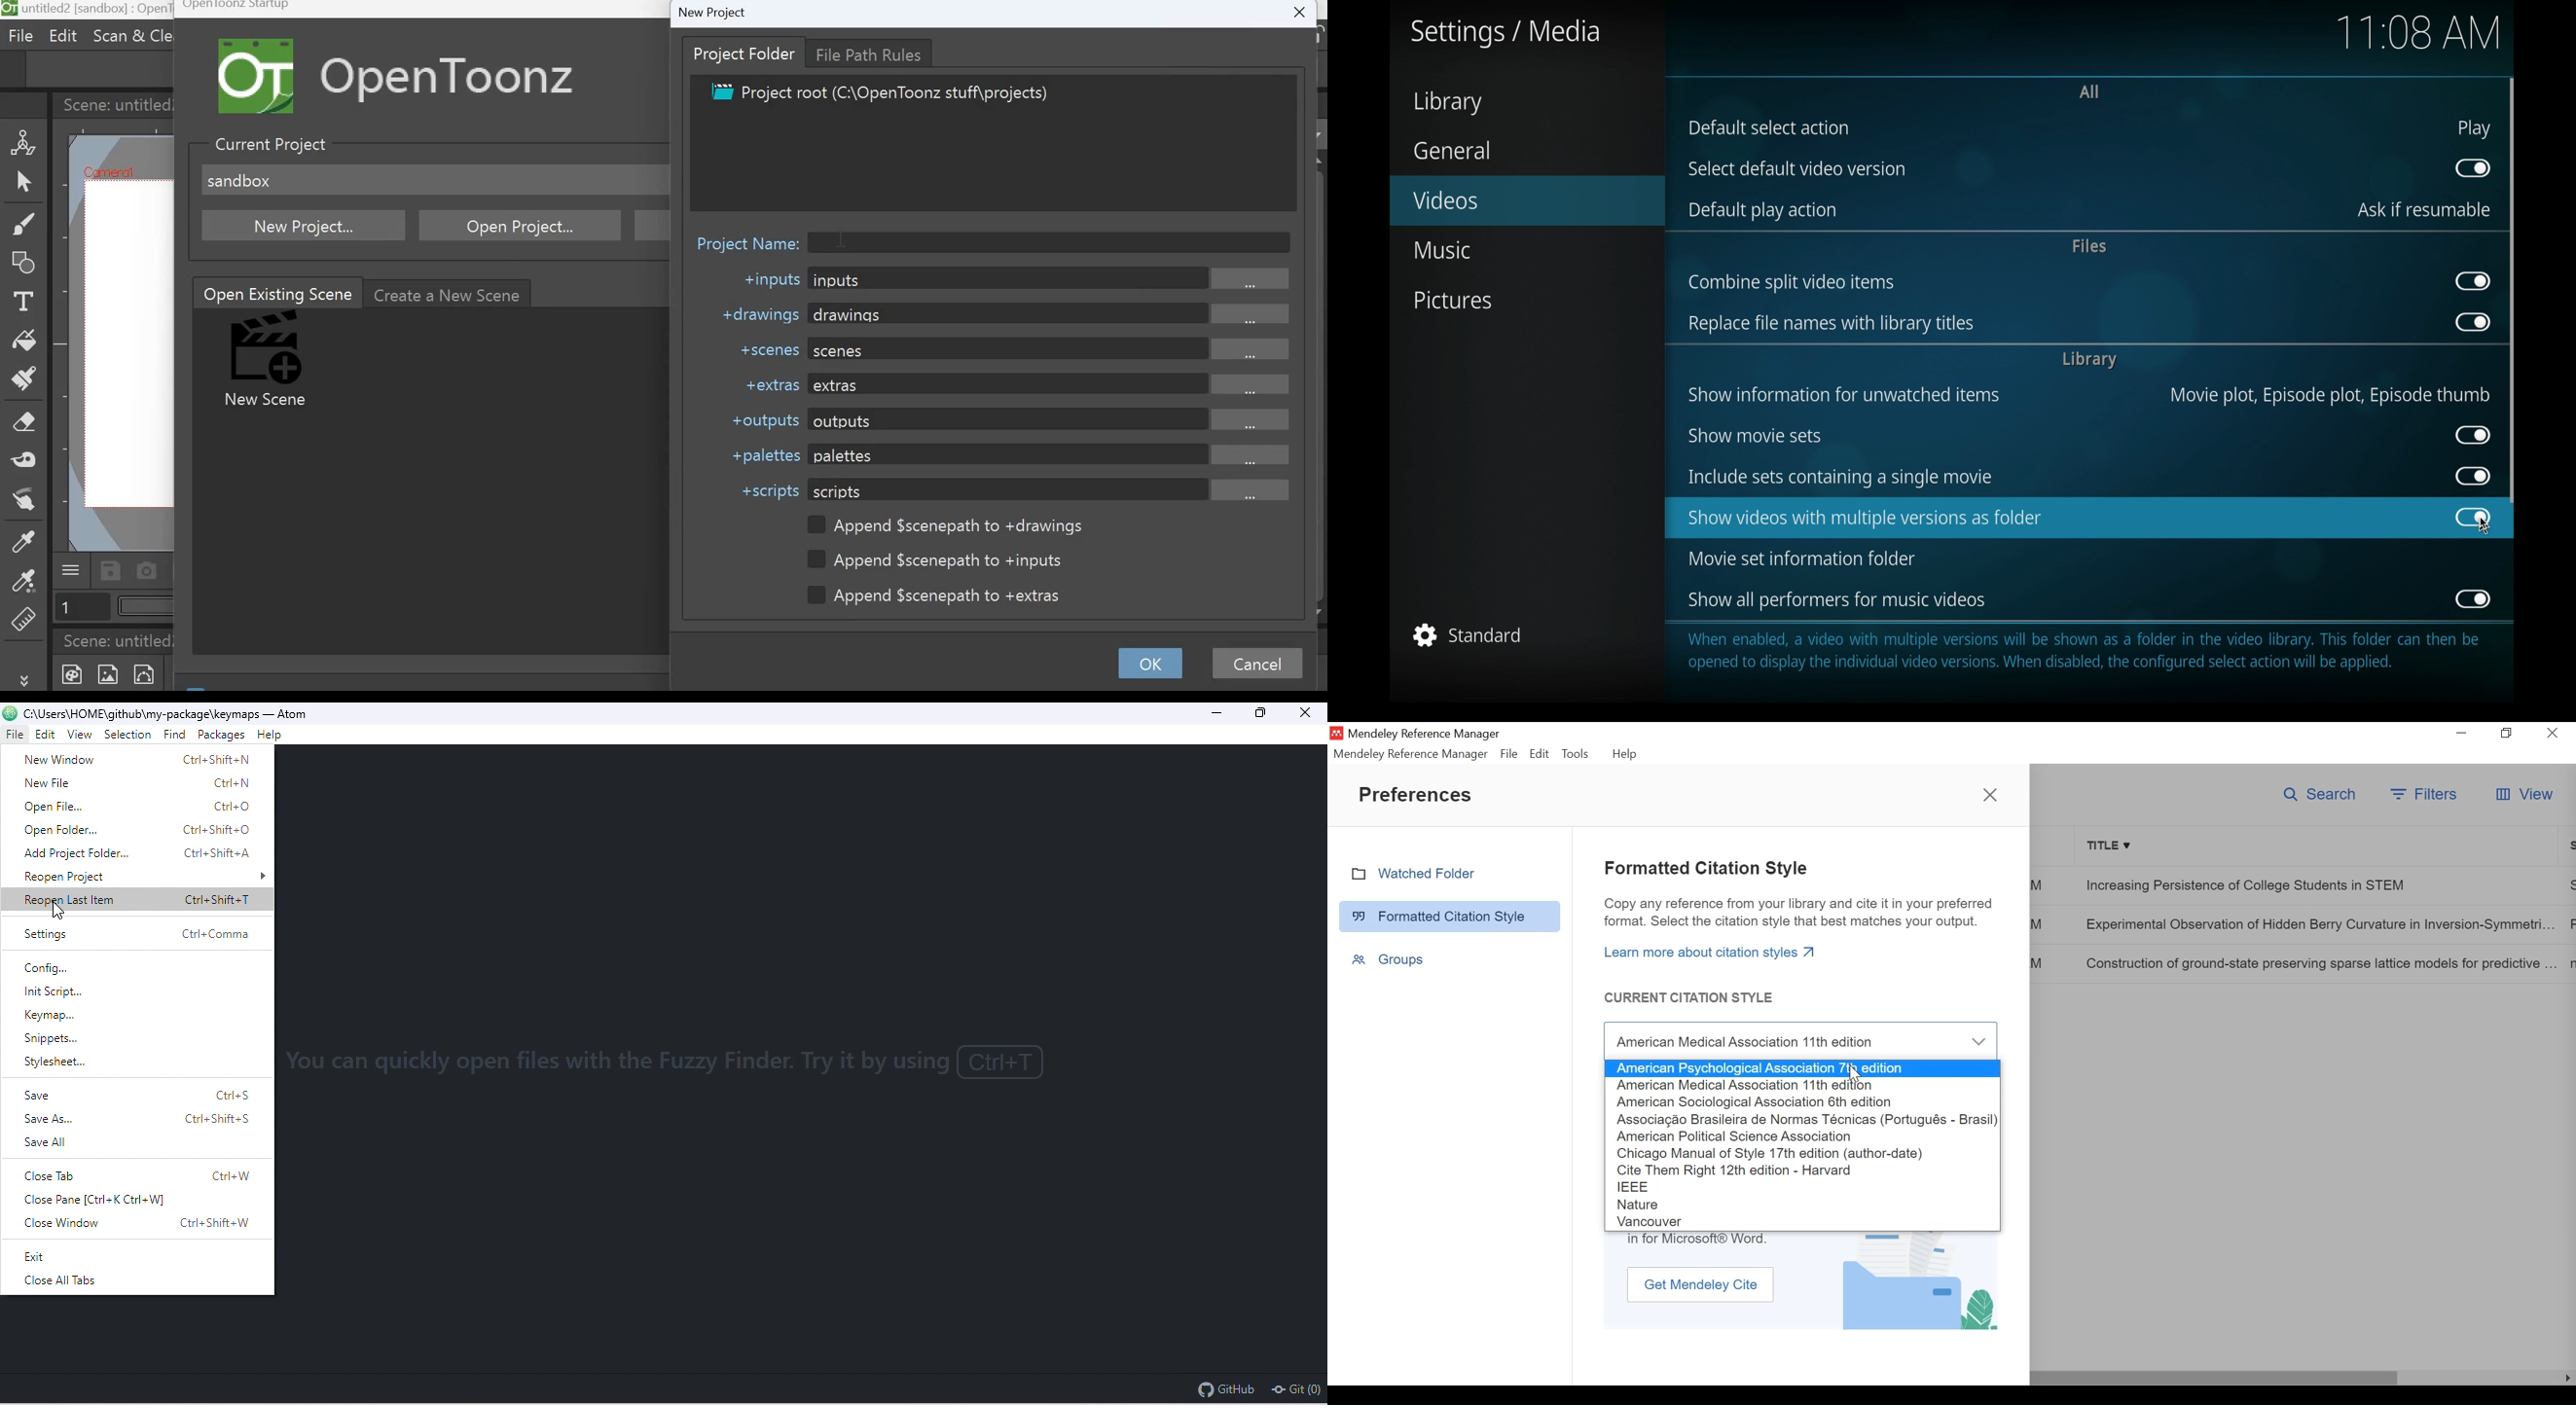 Image resolution: width=2576 pixels, height=1428 pixels. I want to click on library, so click(1447, 103).